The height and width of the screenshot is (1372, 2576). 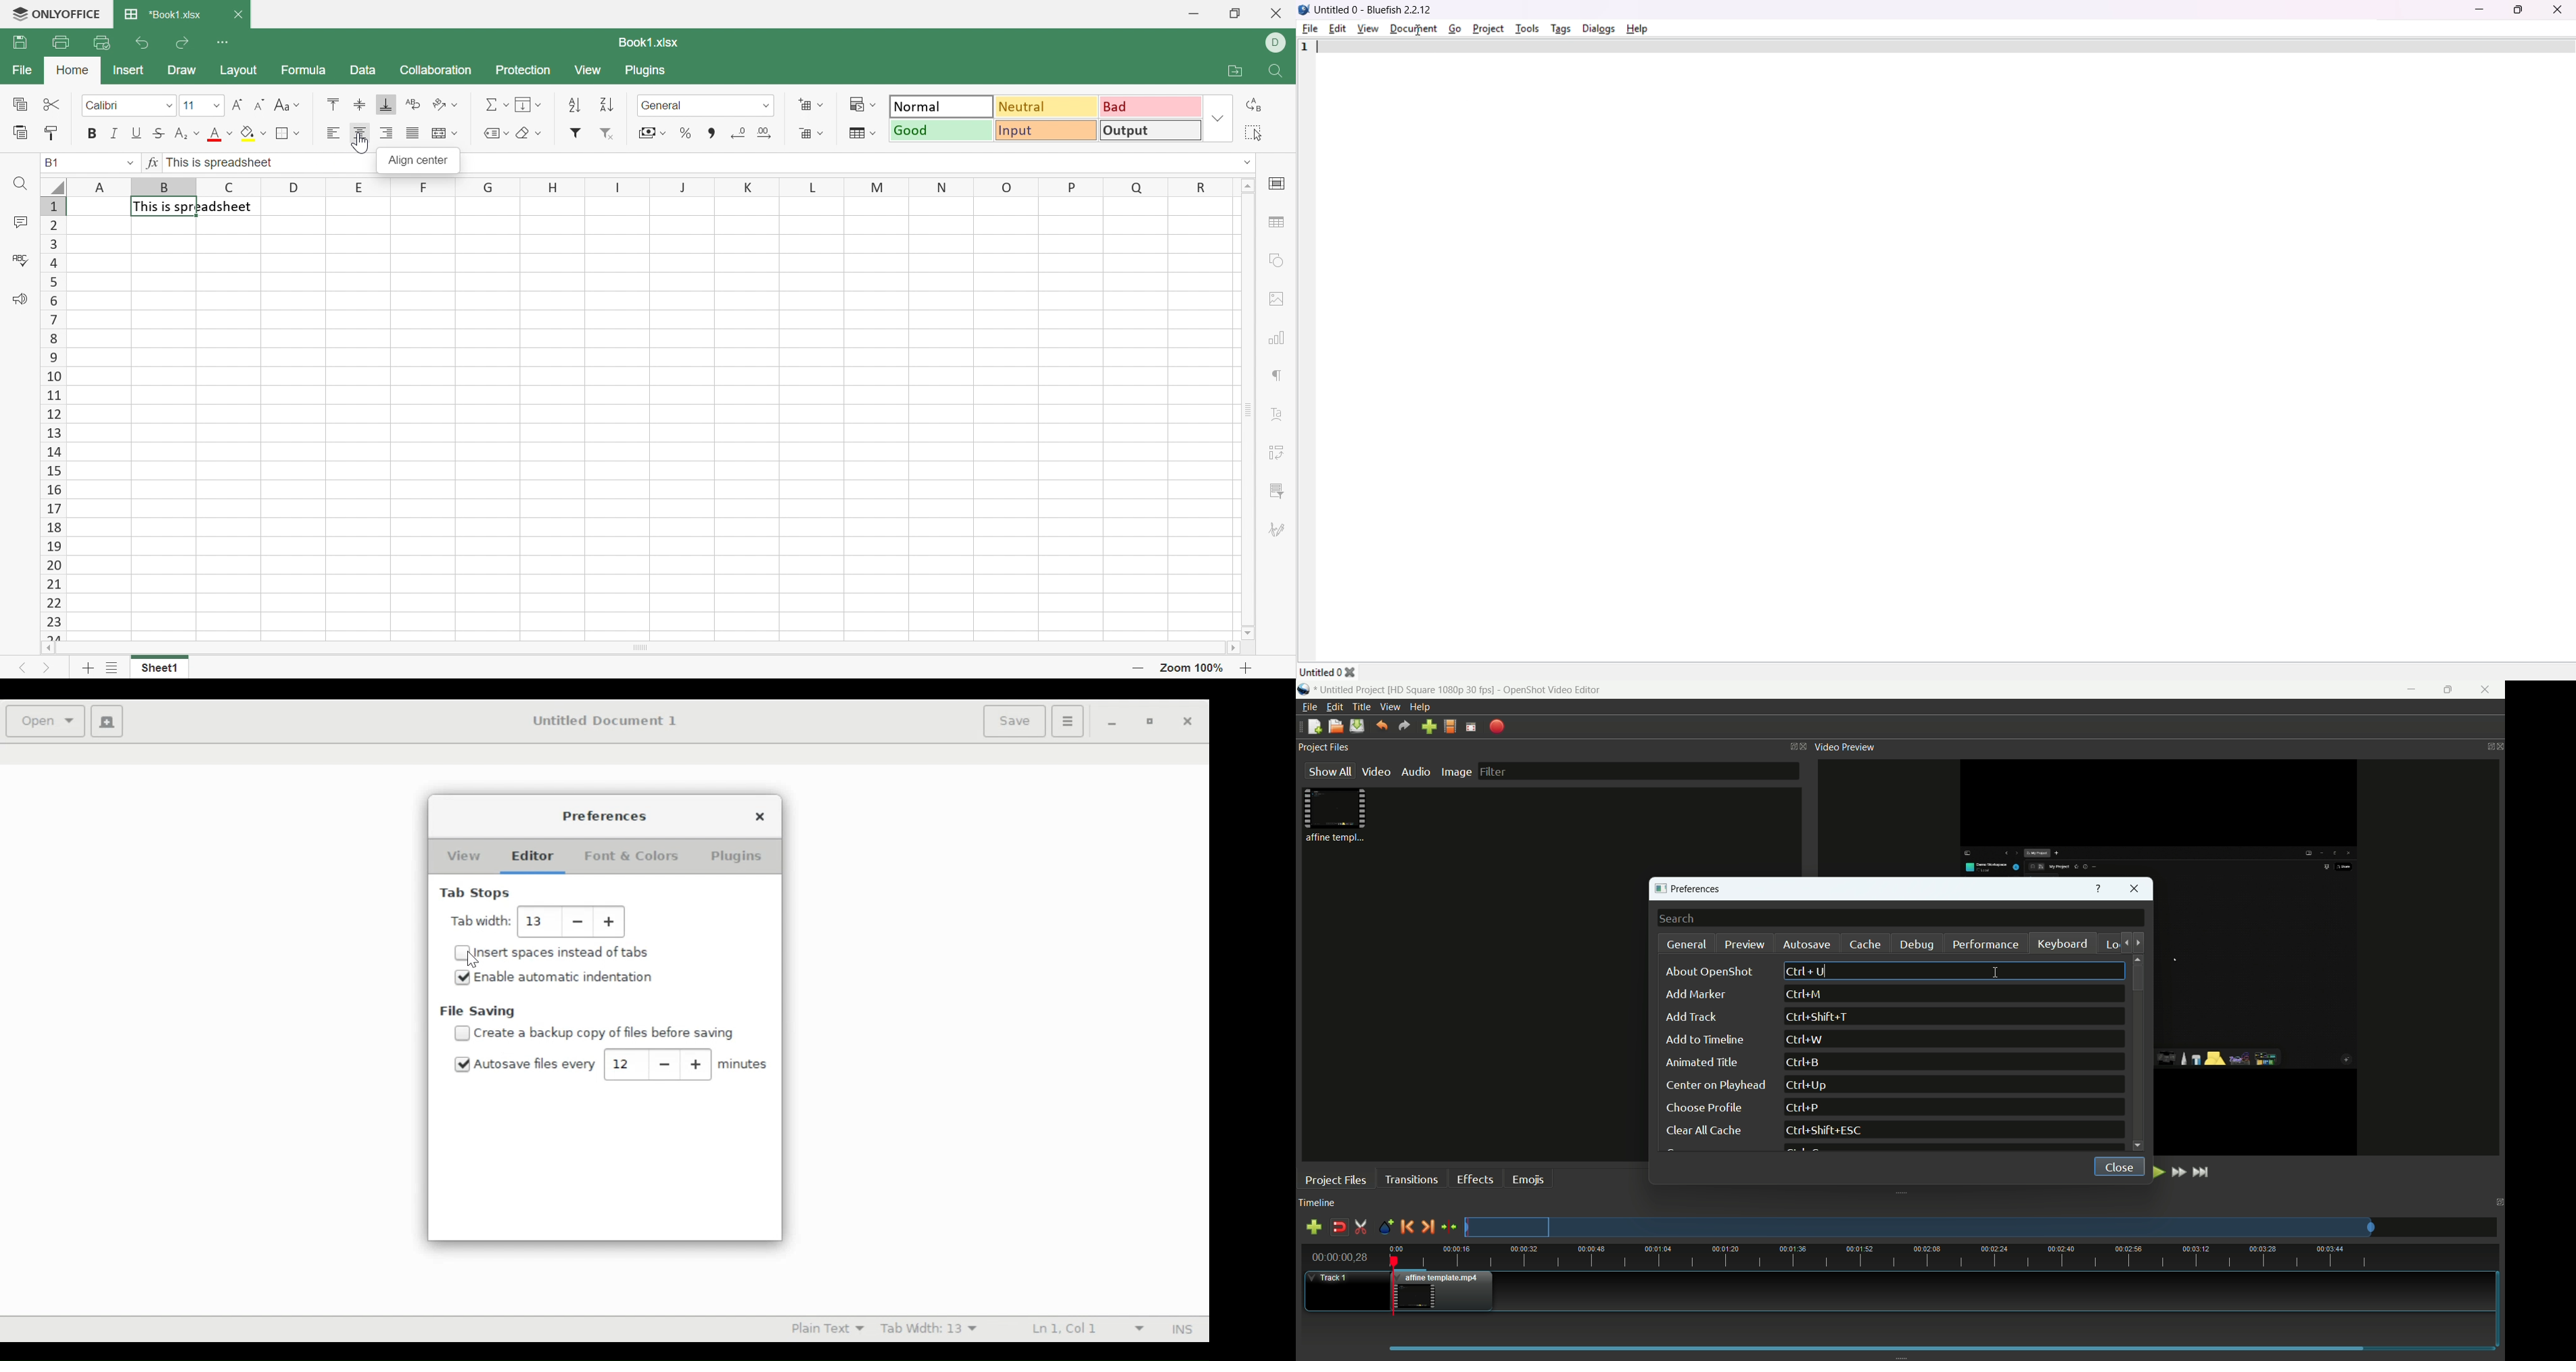 What do you see at coordinates (116, 133) in the screenshot?
I see `Italic` at bounding box center [116, 133].